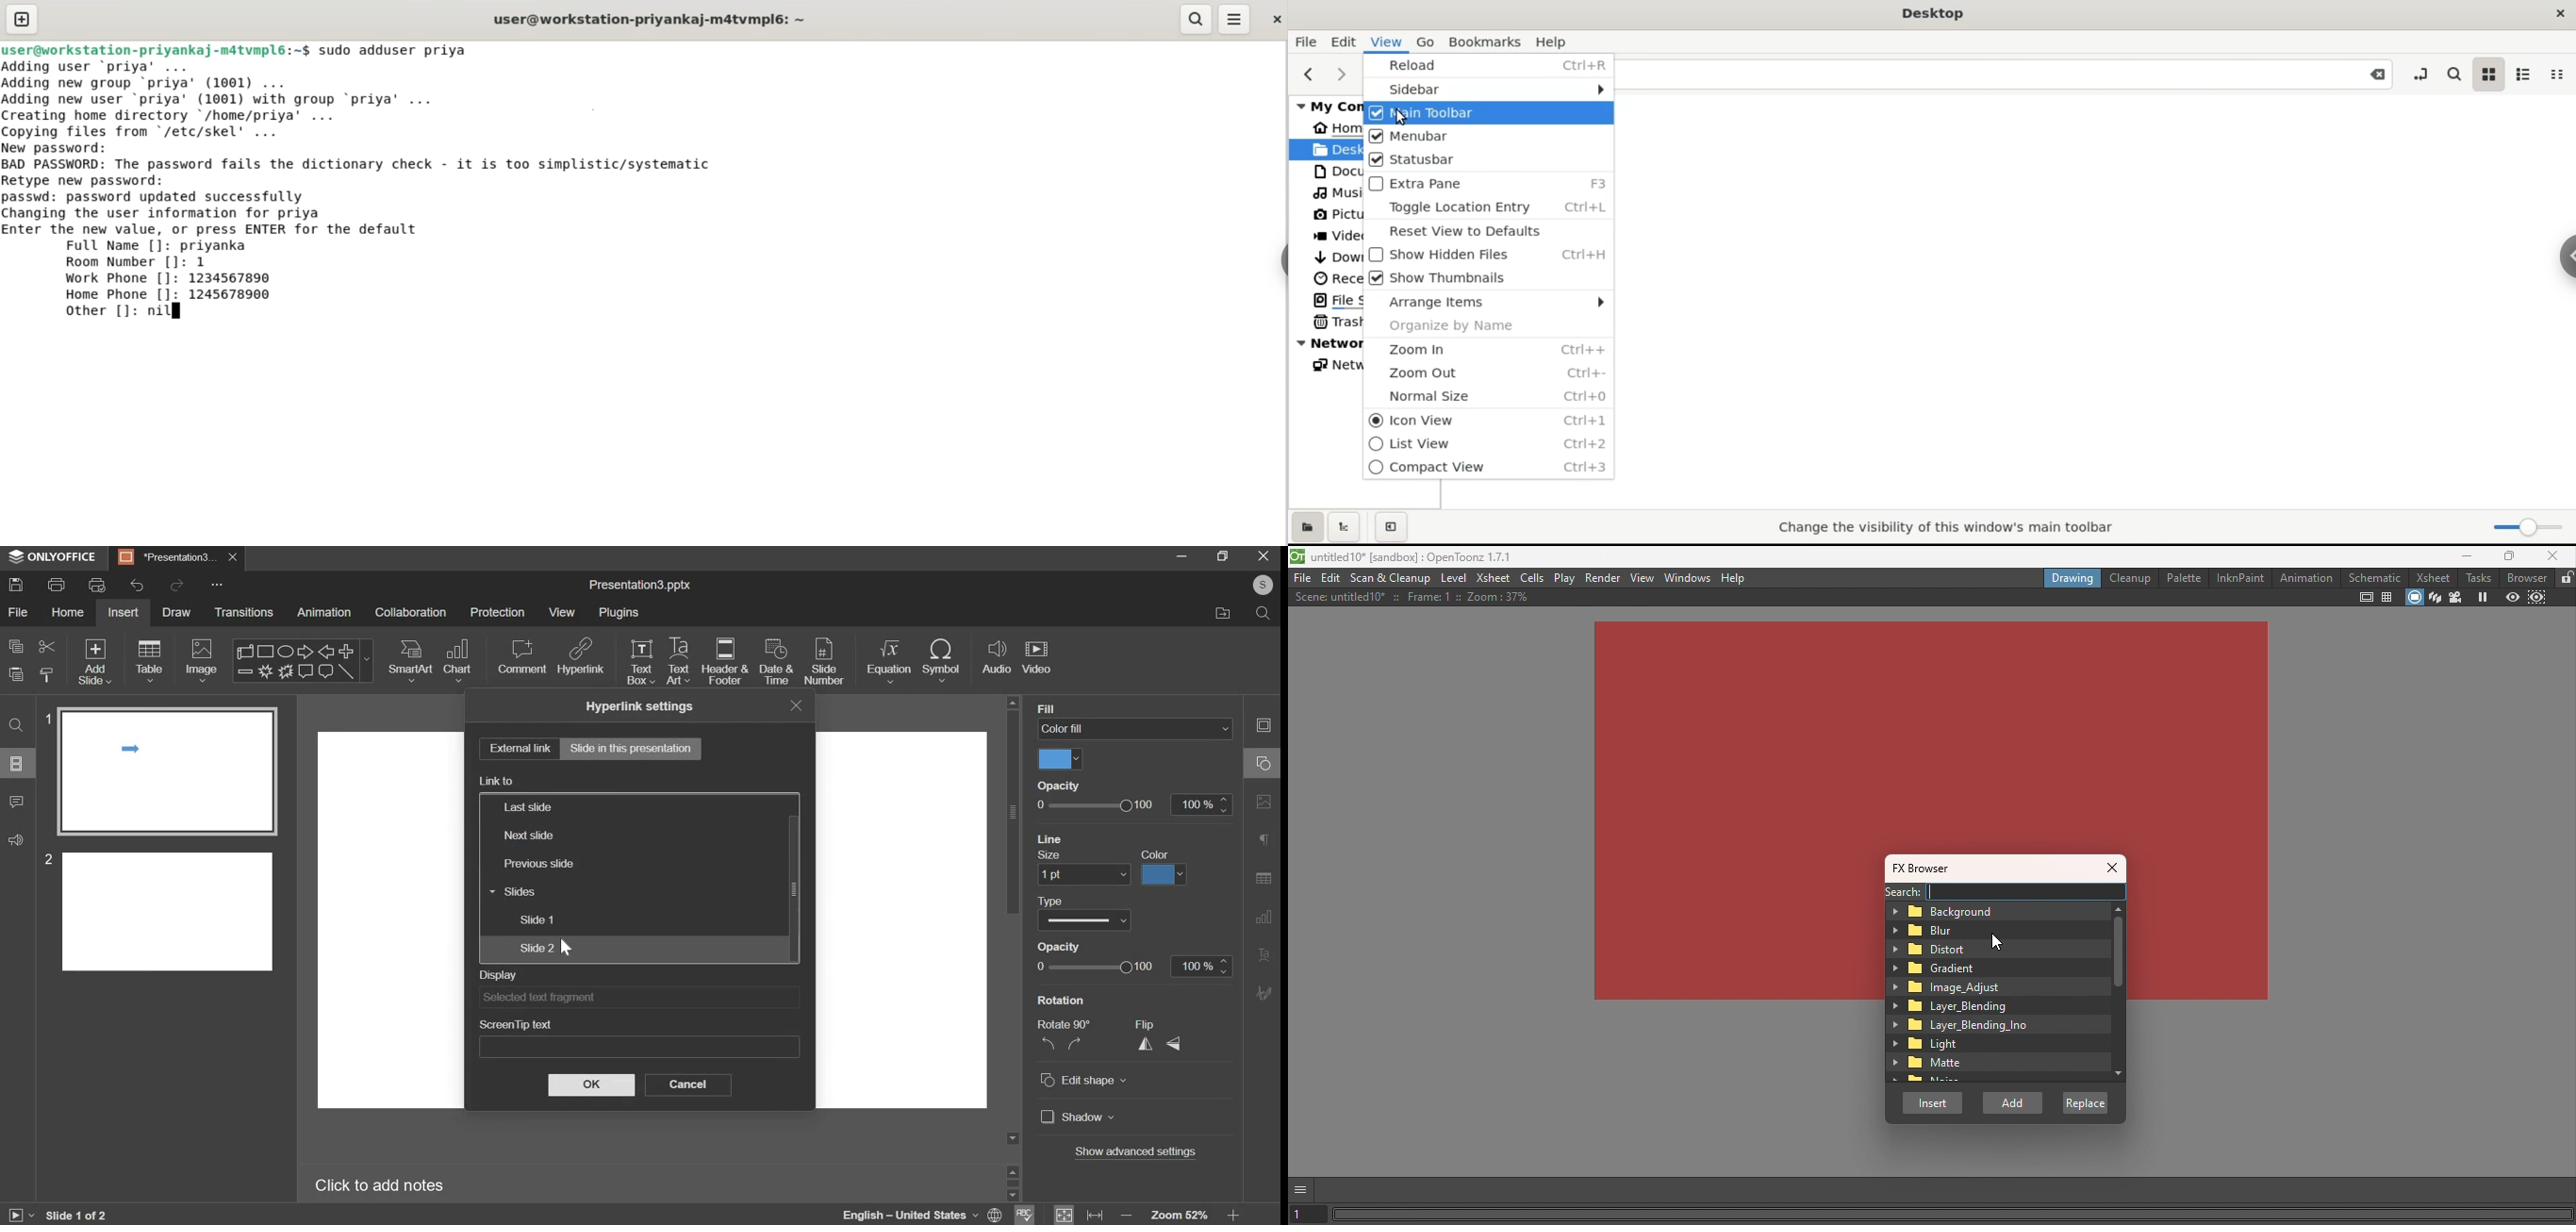 The height and width of the screenshot is (1232, 2576). Describe the element at coordinates (2371, 74) in the screenshot. I see `close` at that location.